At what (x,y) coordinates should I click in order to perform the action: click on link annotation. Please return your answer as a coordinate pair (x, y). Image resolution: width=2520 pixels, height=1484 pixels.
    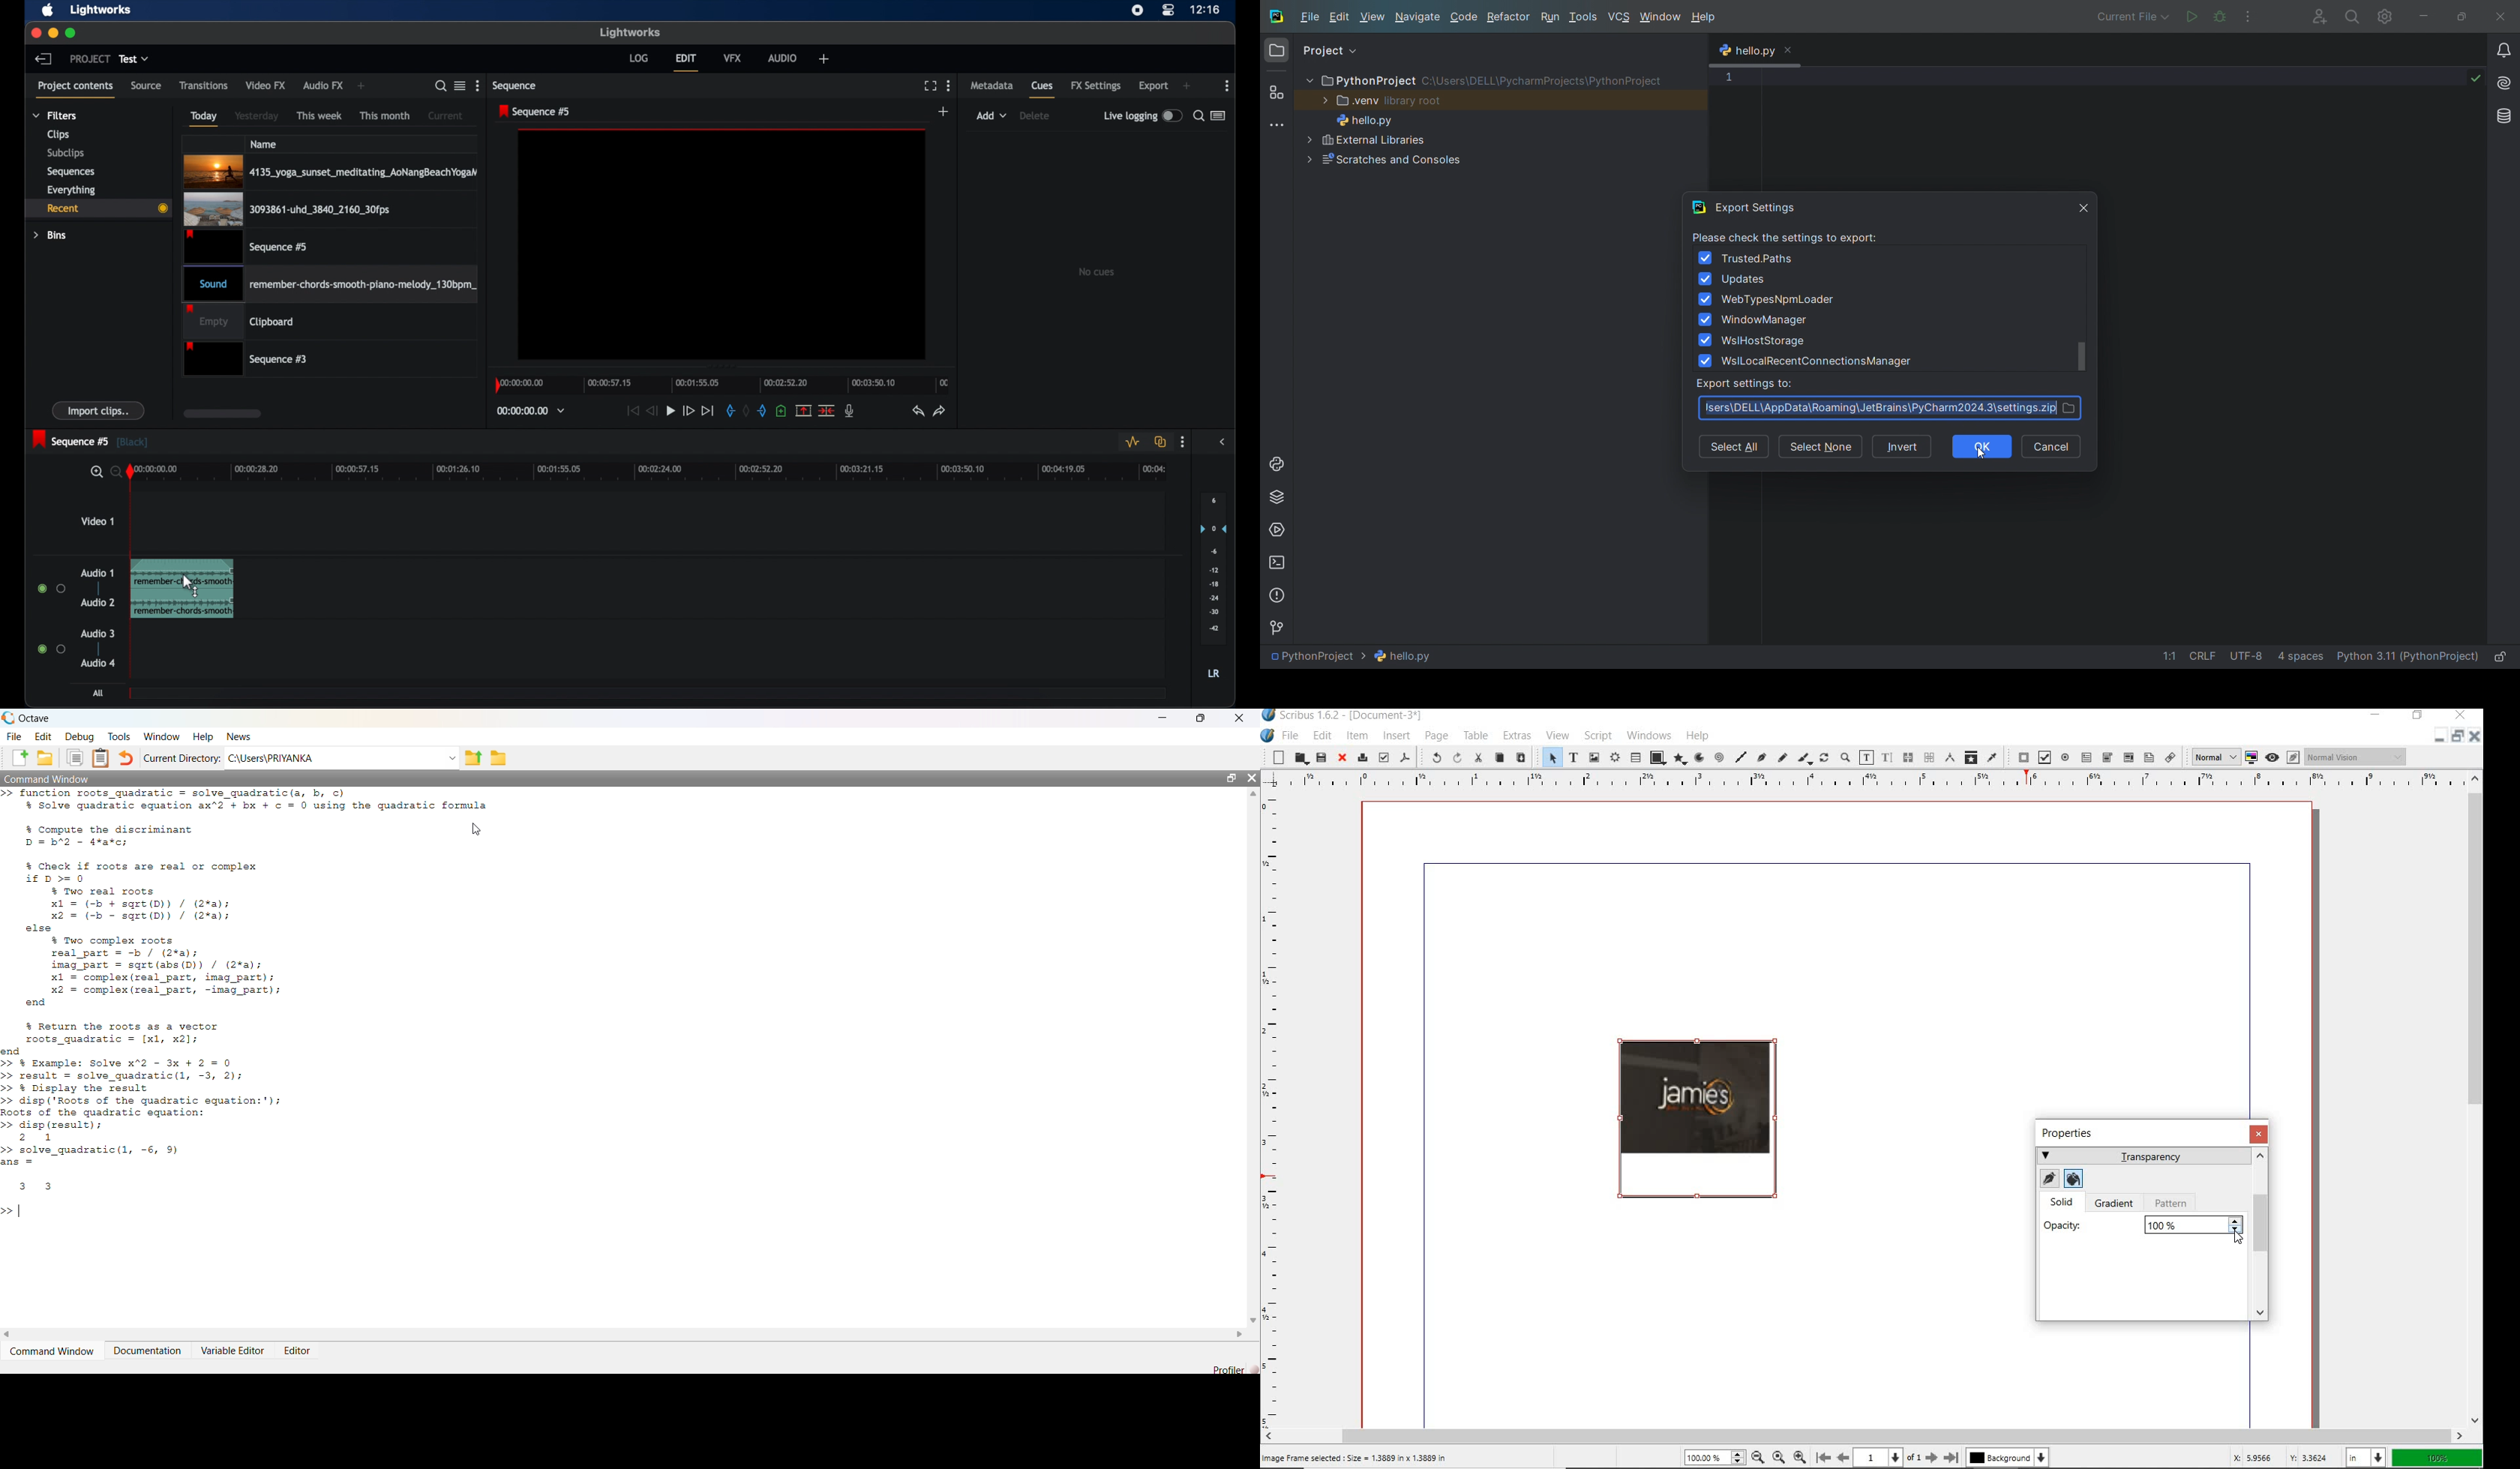
    Looking at the image, I should click on (2172, 758).